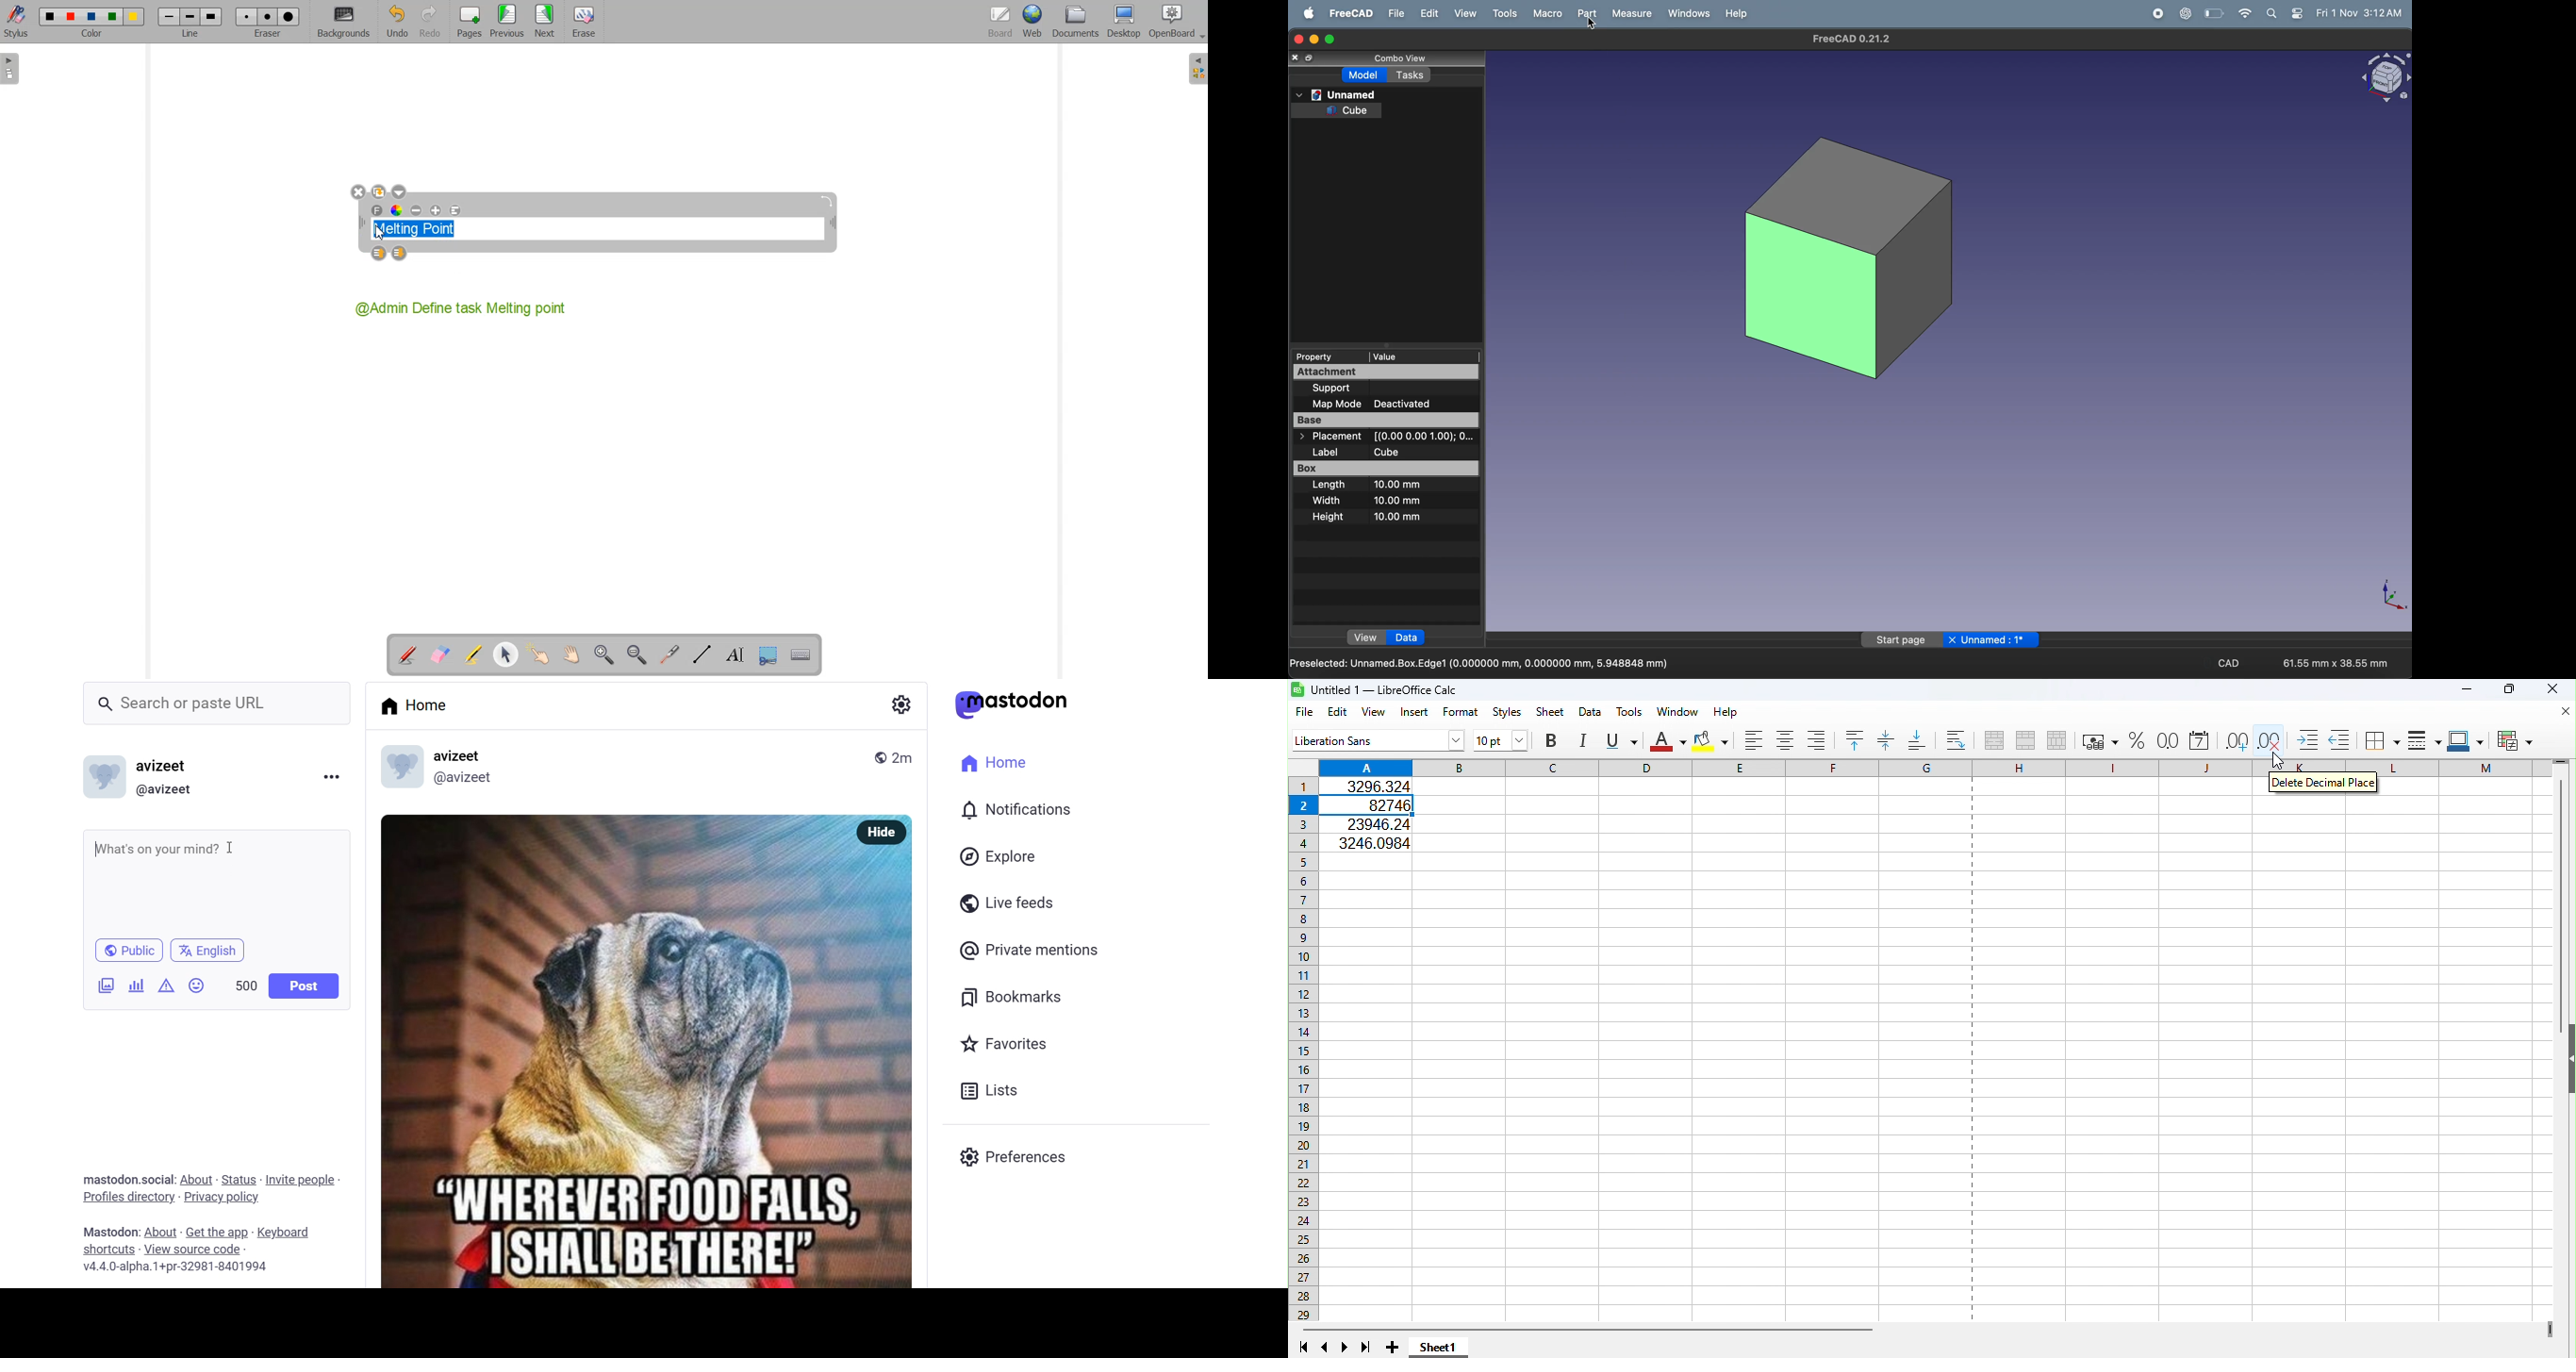  Describe the element at coordinates (1371, 485) in the screenshot. I see `Length     10.00 mm` at that location.